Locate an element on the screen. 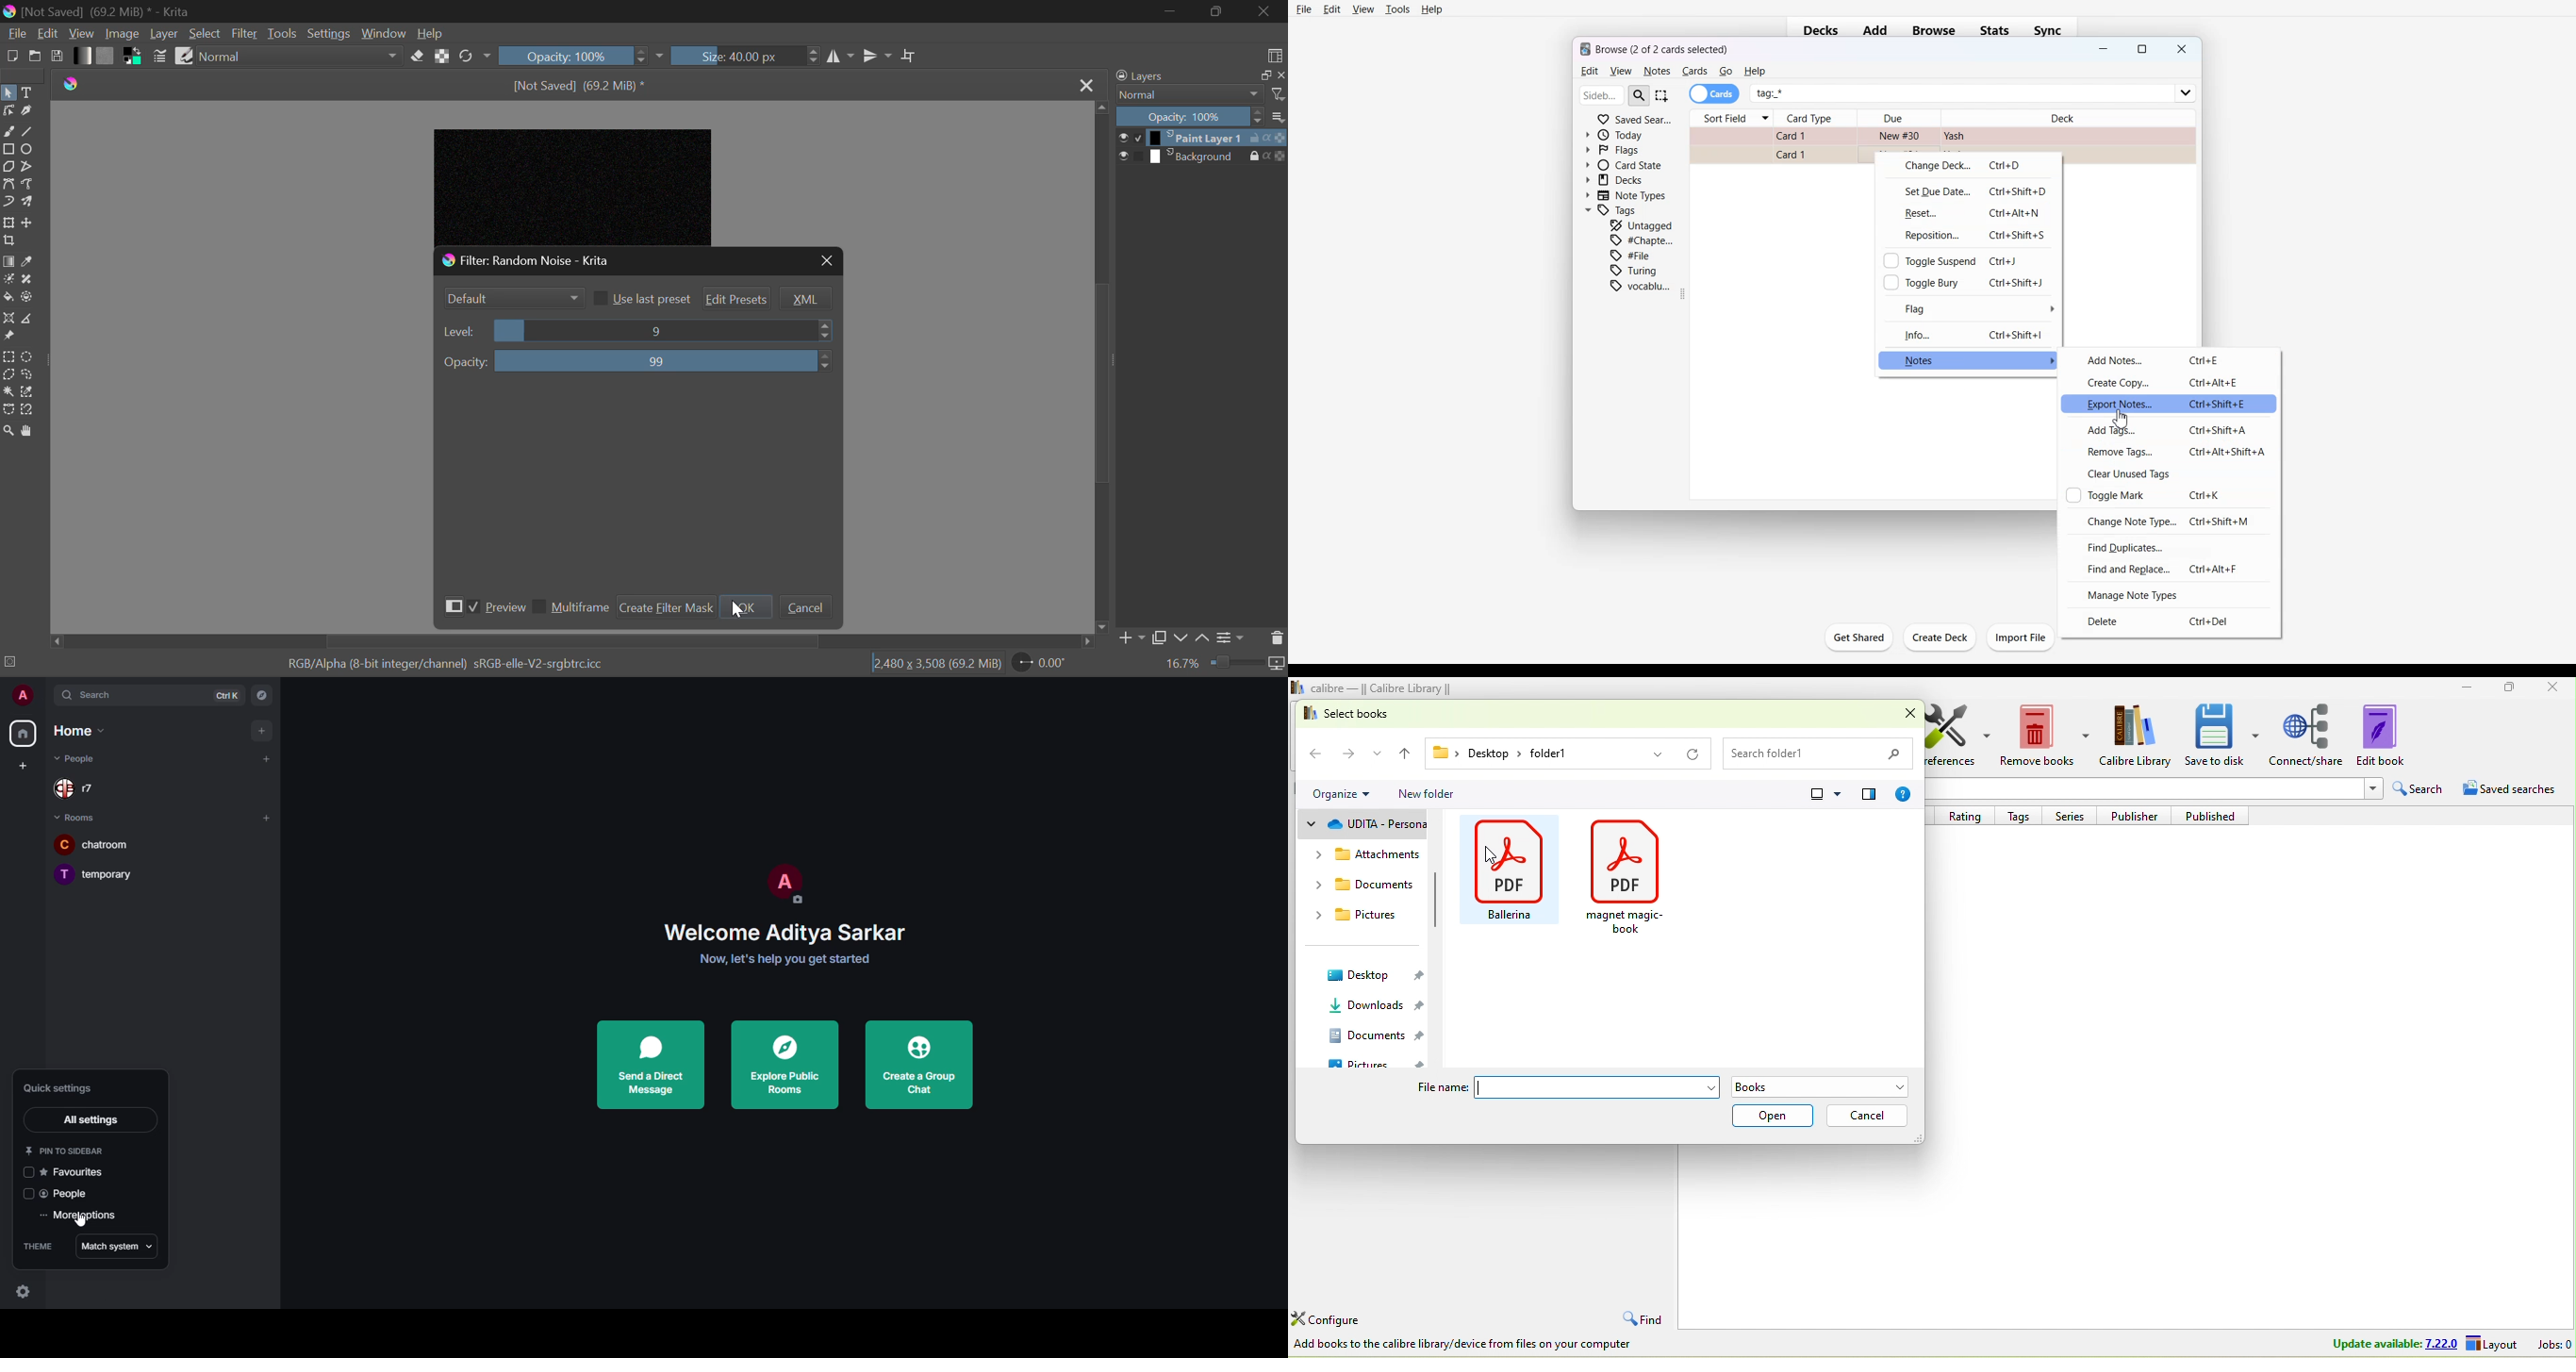 The height and width of the screenshot is (1372, 2576). Cards is located at coordinates (1695, 71).